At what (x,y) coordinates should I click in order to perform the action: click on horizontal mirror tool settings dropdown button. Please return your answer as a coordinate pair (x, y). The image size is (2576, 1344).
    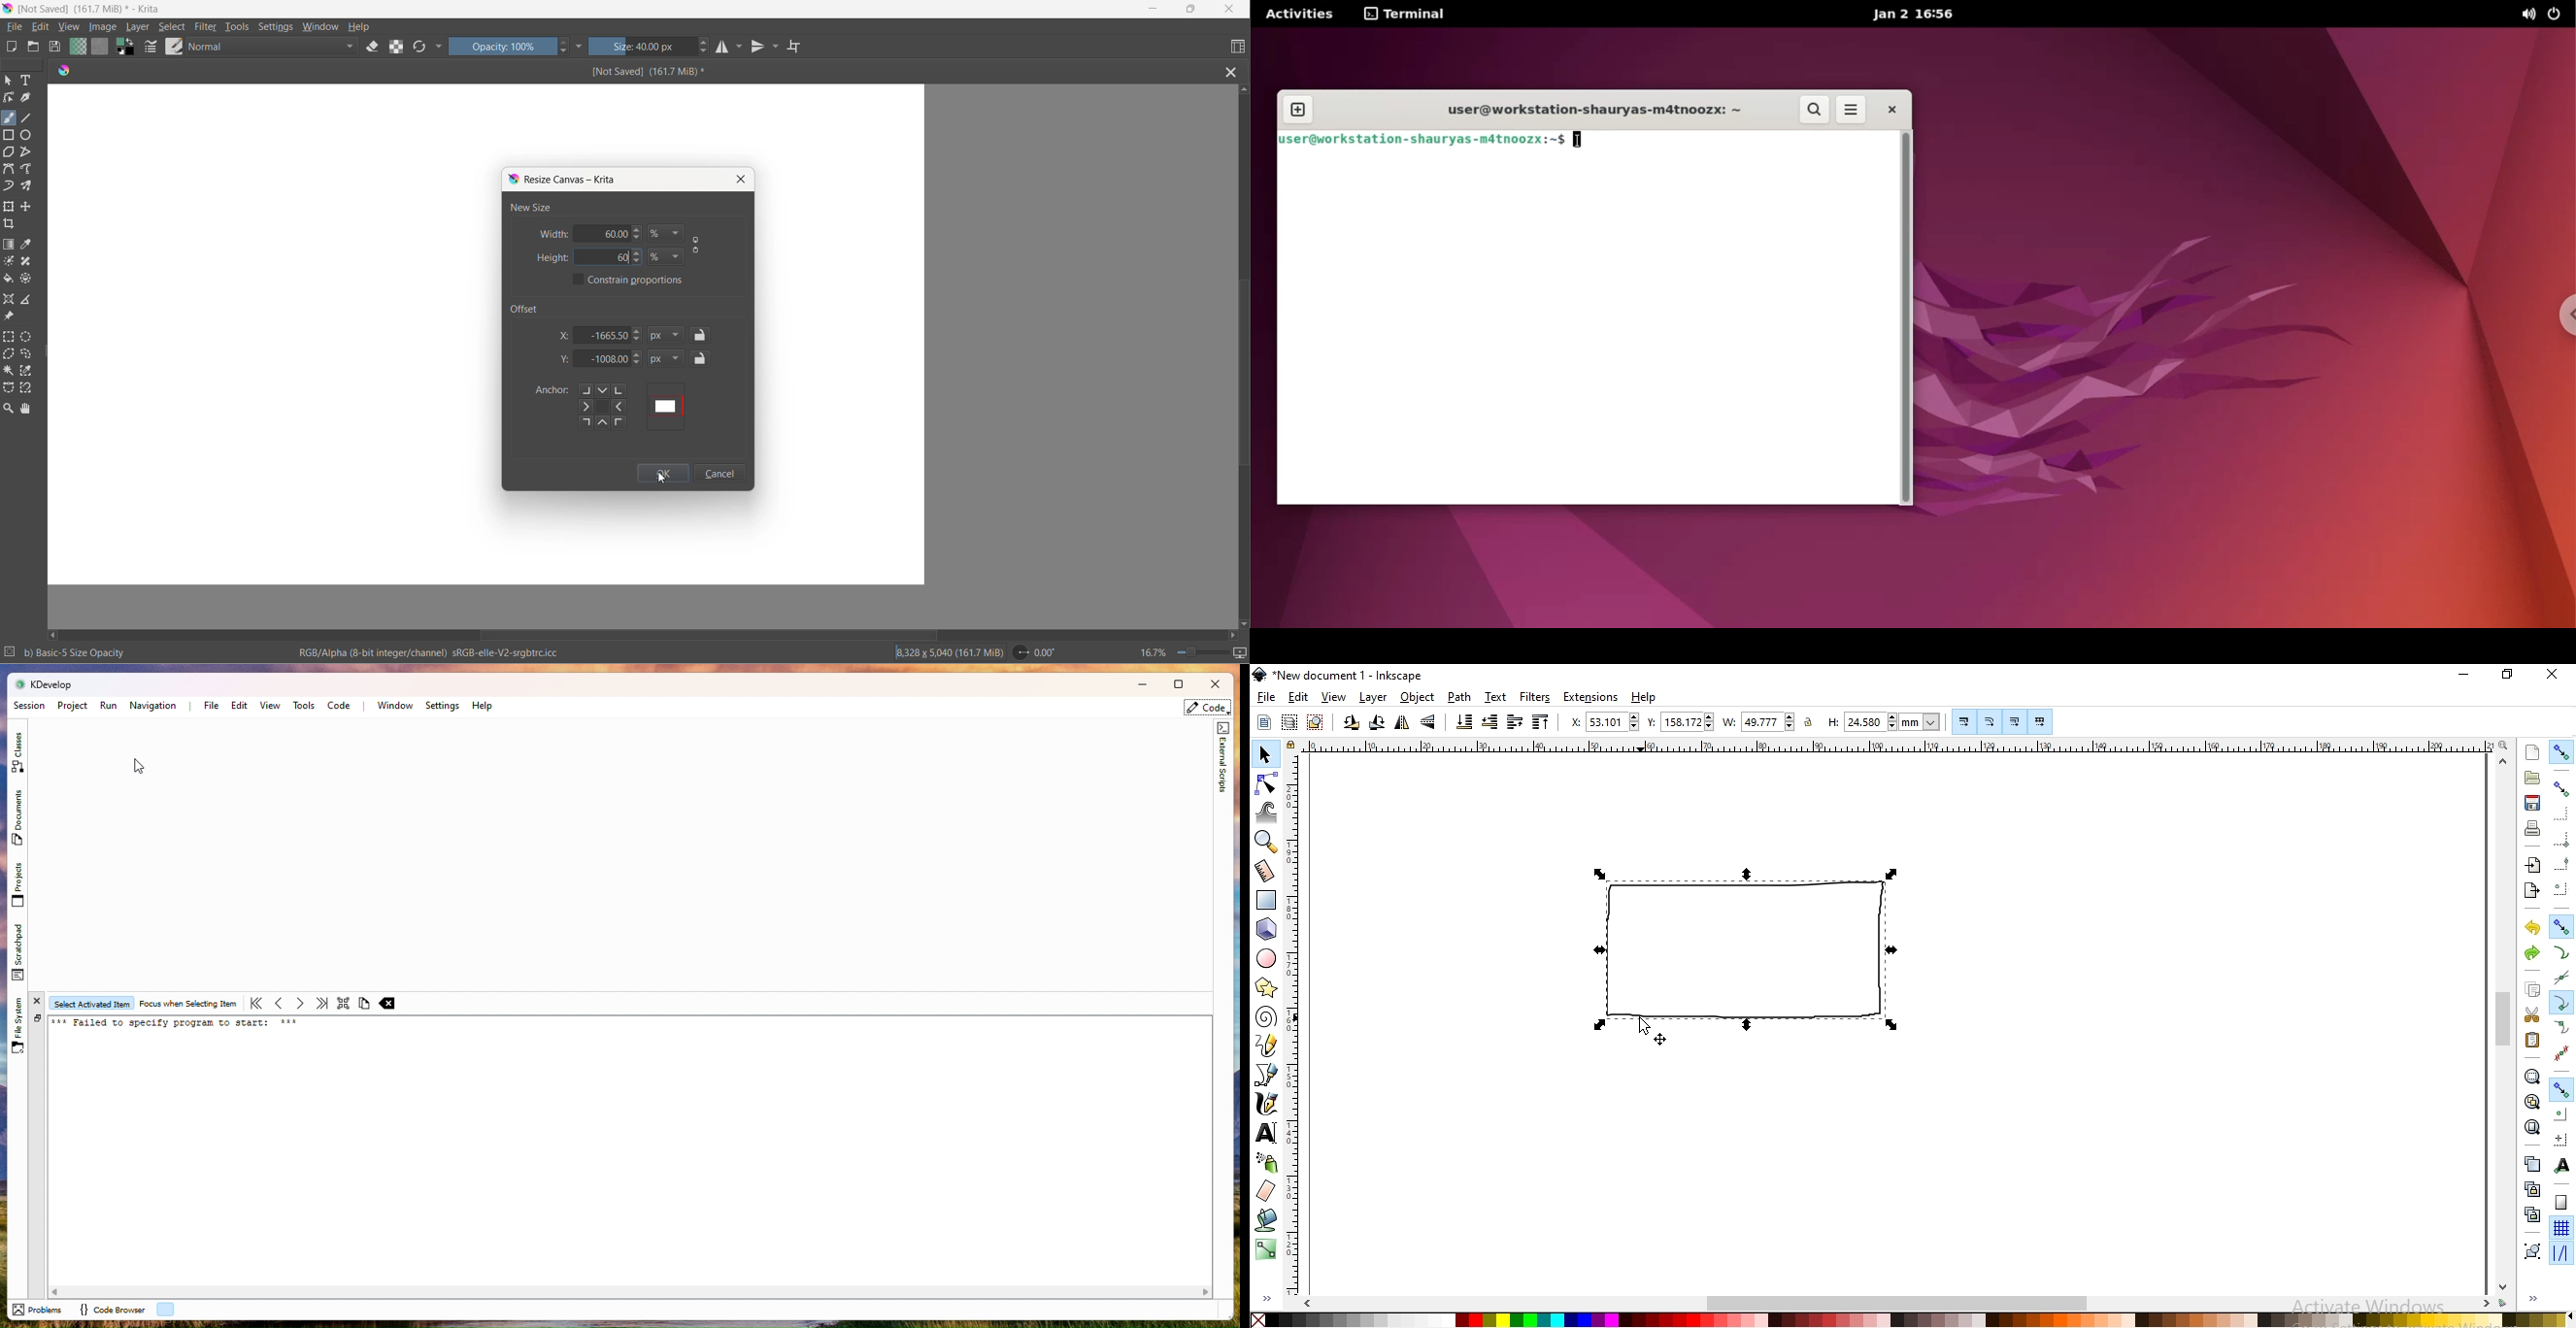
    Looking at the image, I should click on (741, 49).